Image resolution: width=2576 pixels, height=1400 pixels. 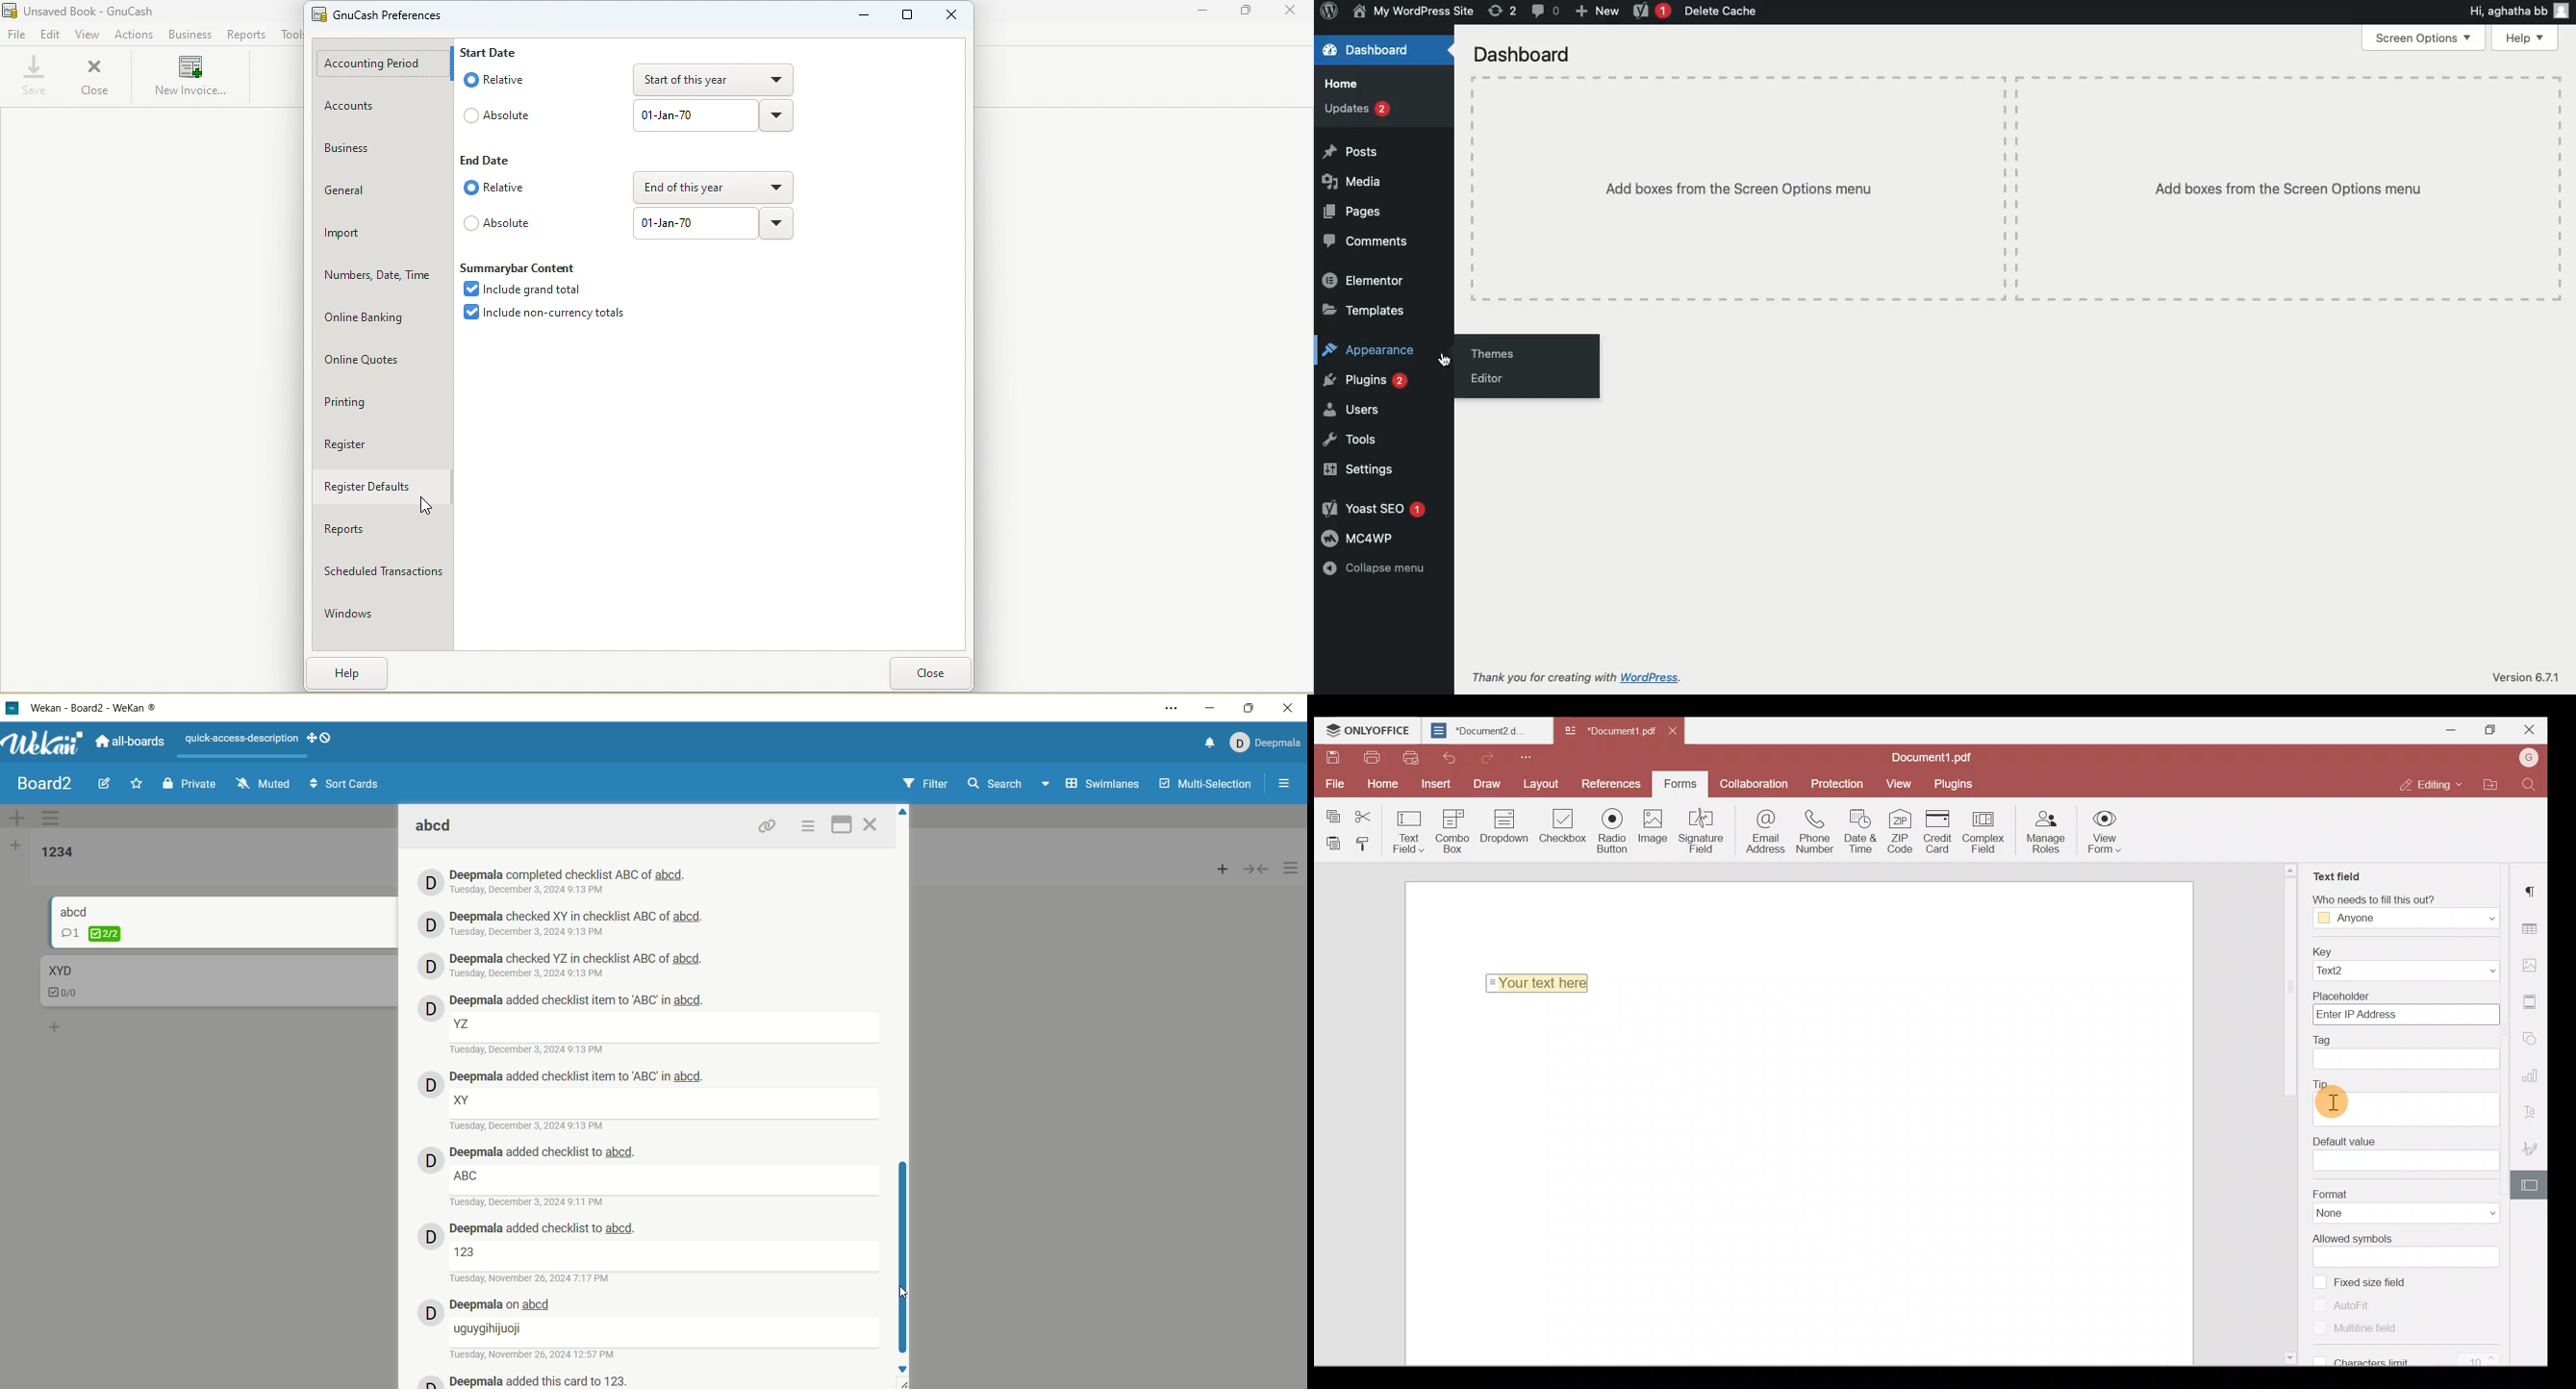 I want to click on Copy style, so click(x=1364, y=846).